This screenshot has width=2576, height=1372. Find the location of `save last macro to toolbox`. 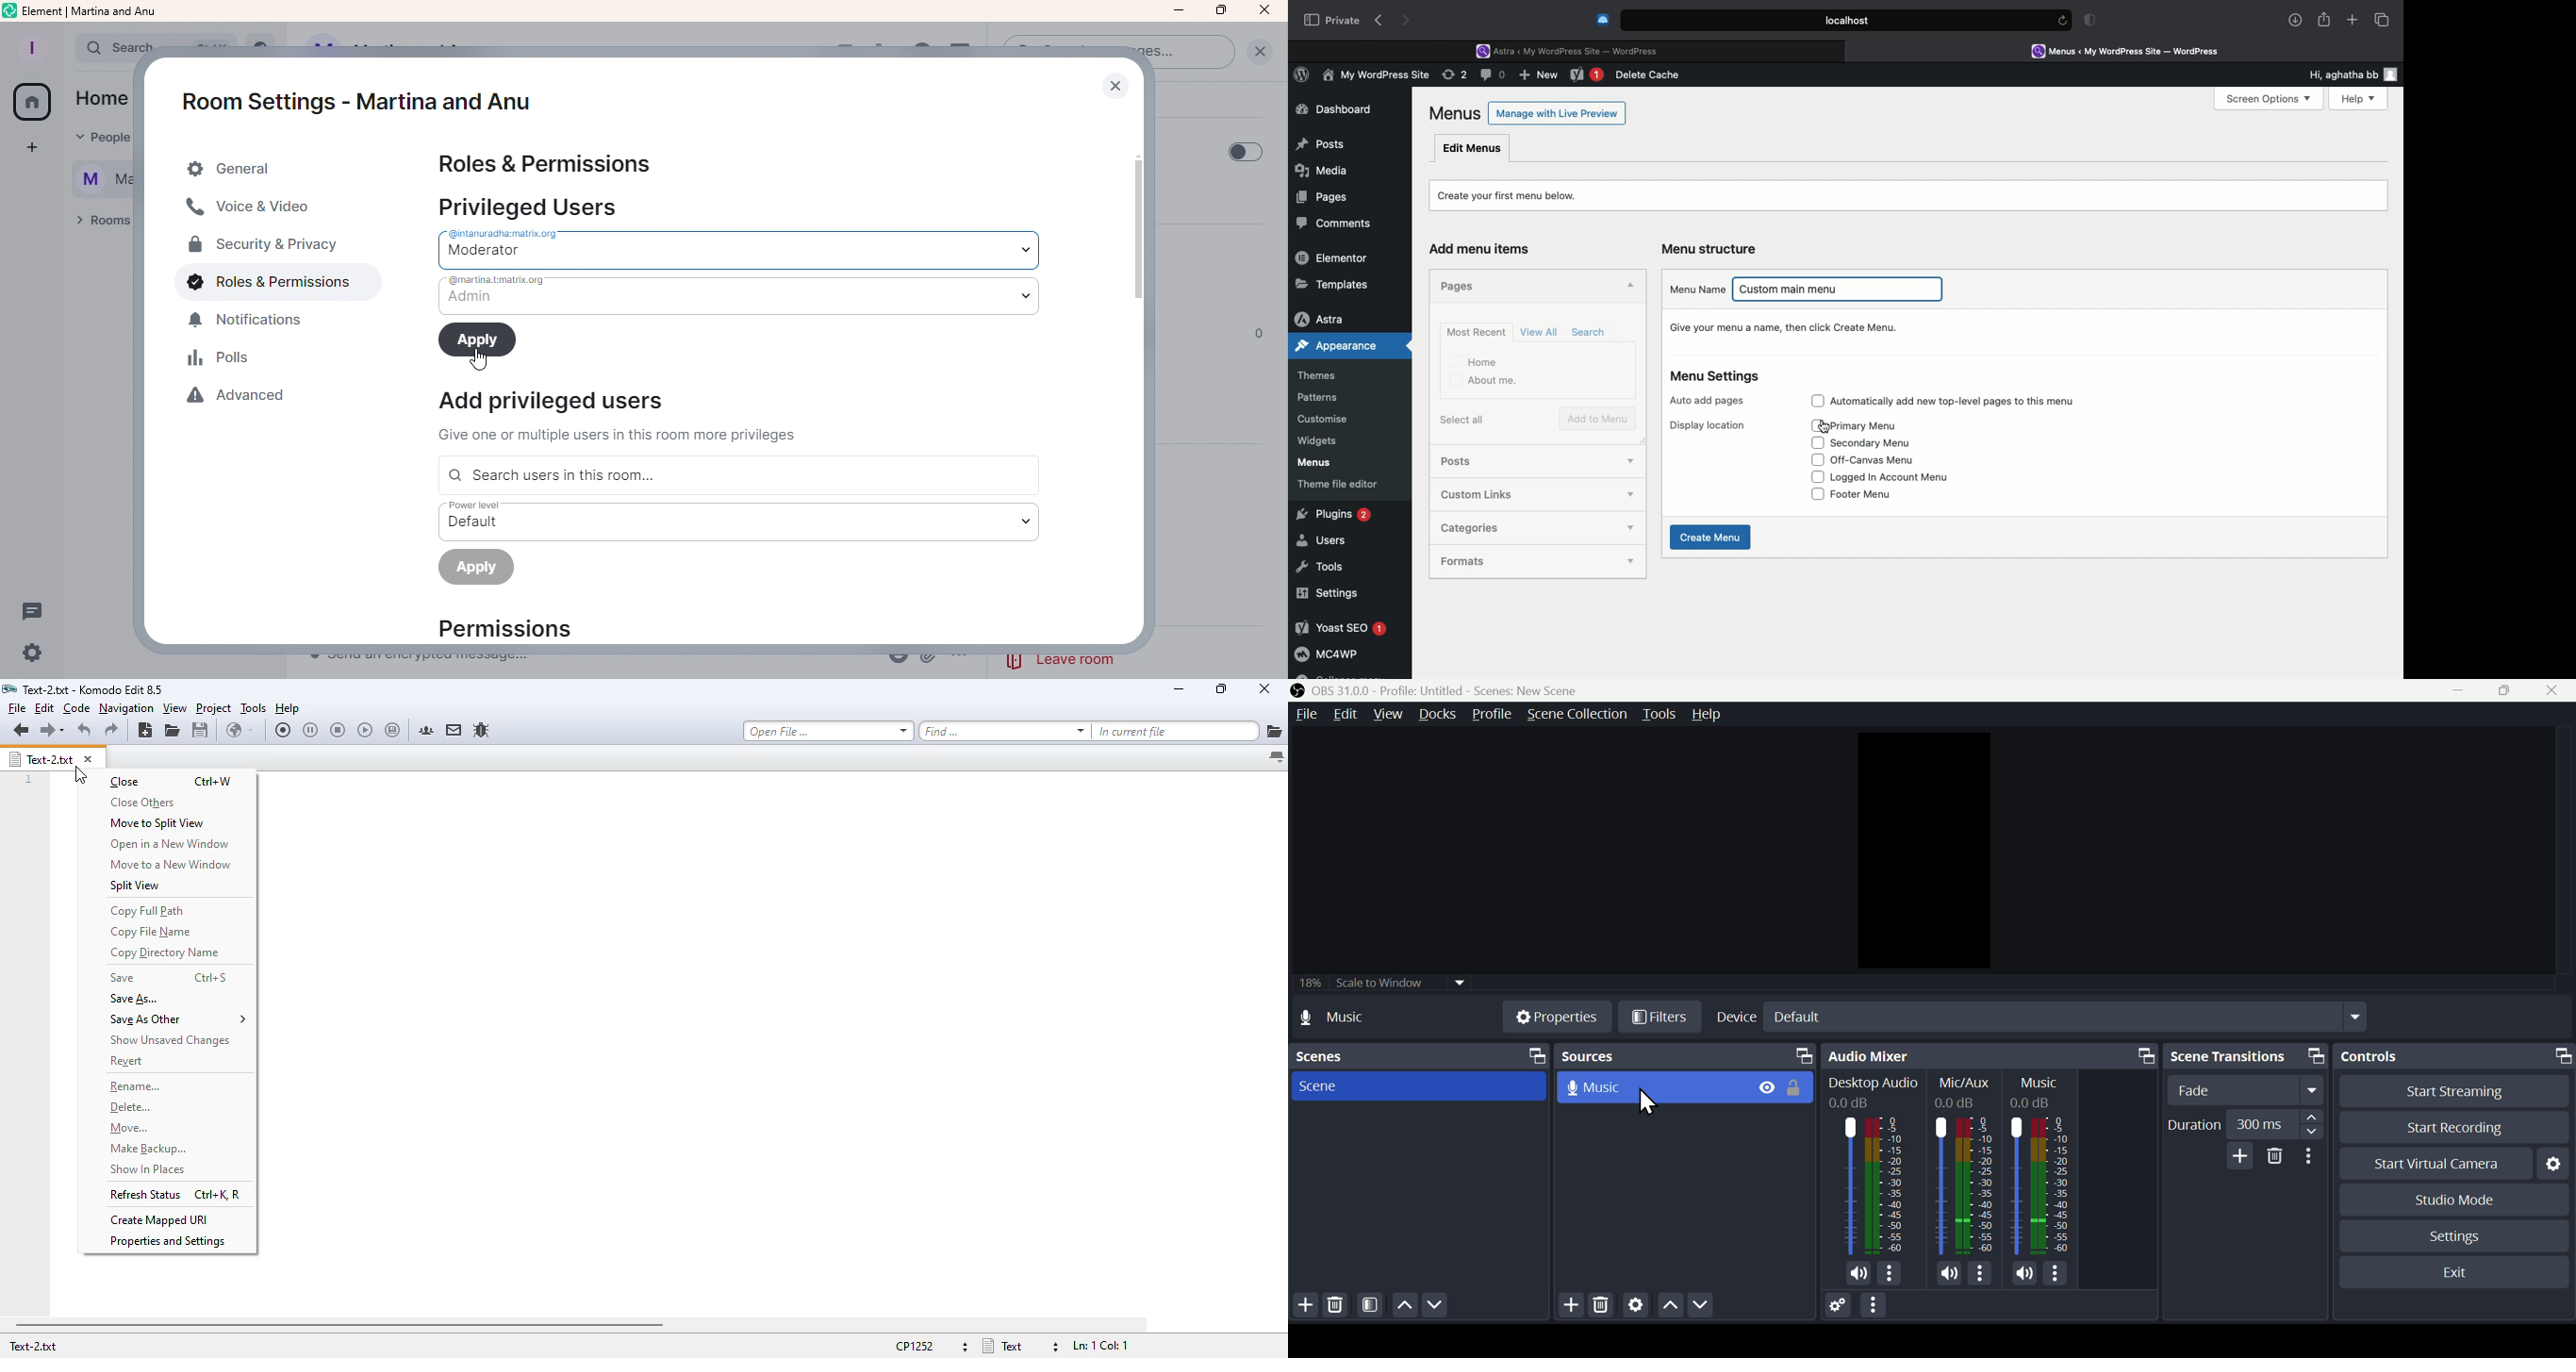

save last macro to toolbox is located at coordinates (392, 730).